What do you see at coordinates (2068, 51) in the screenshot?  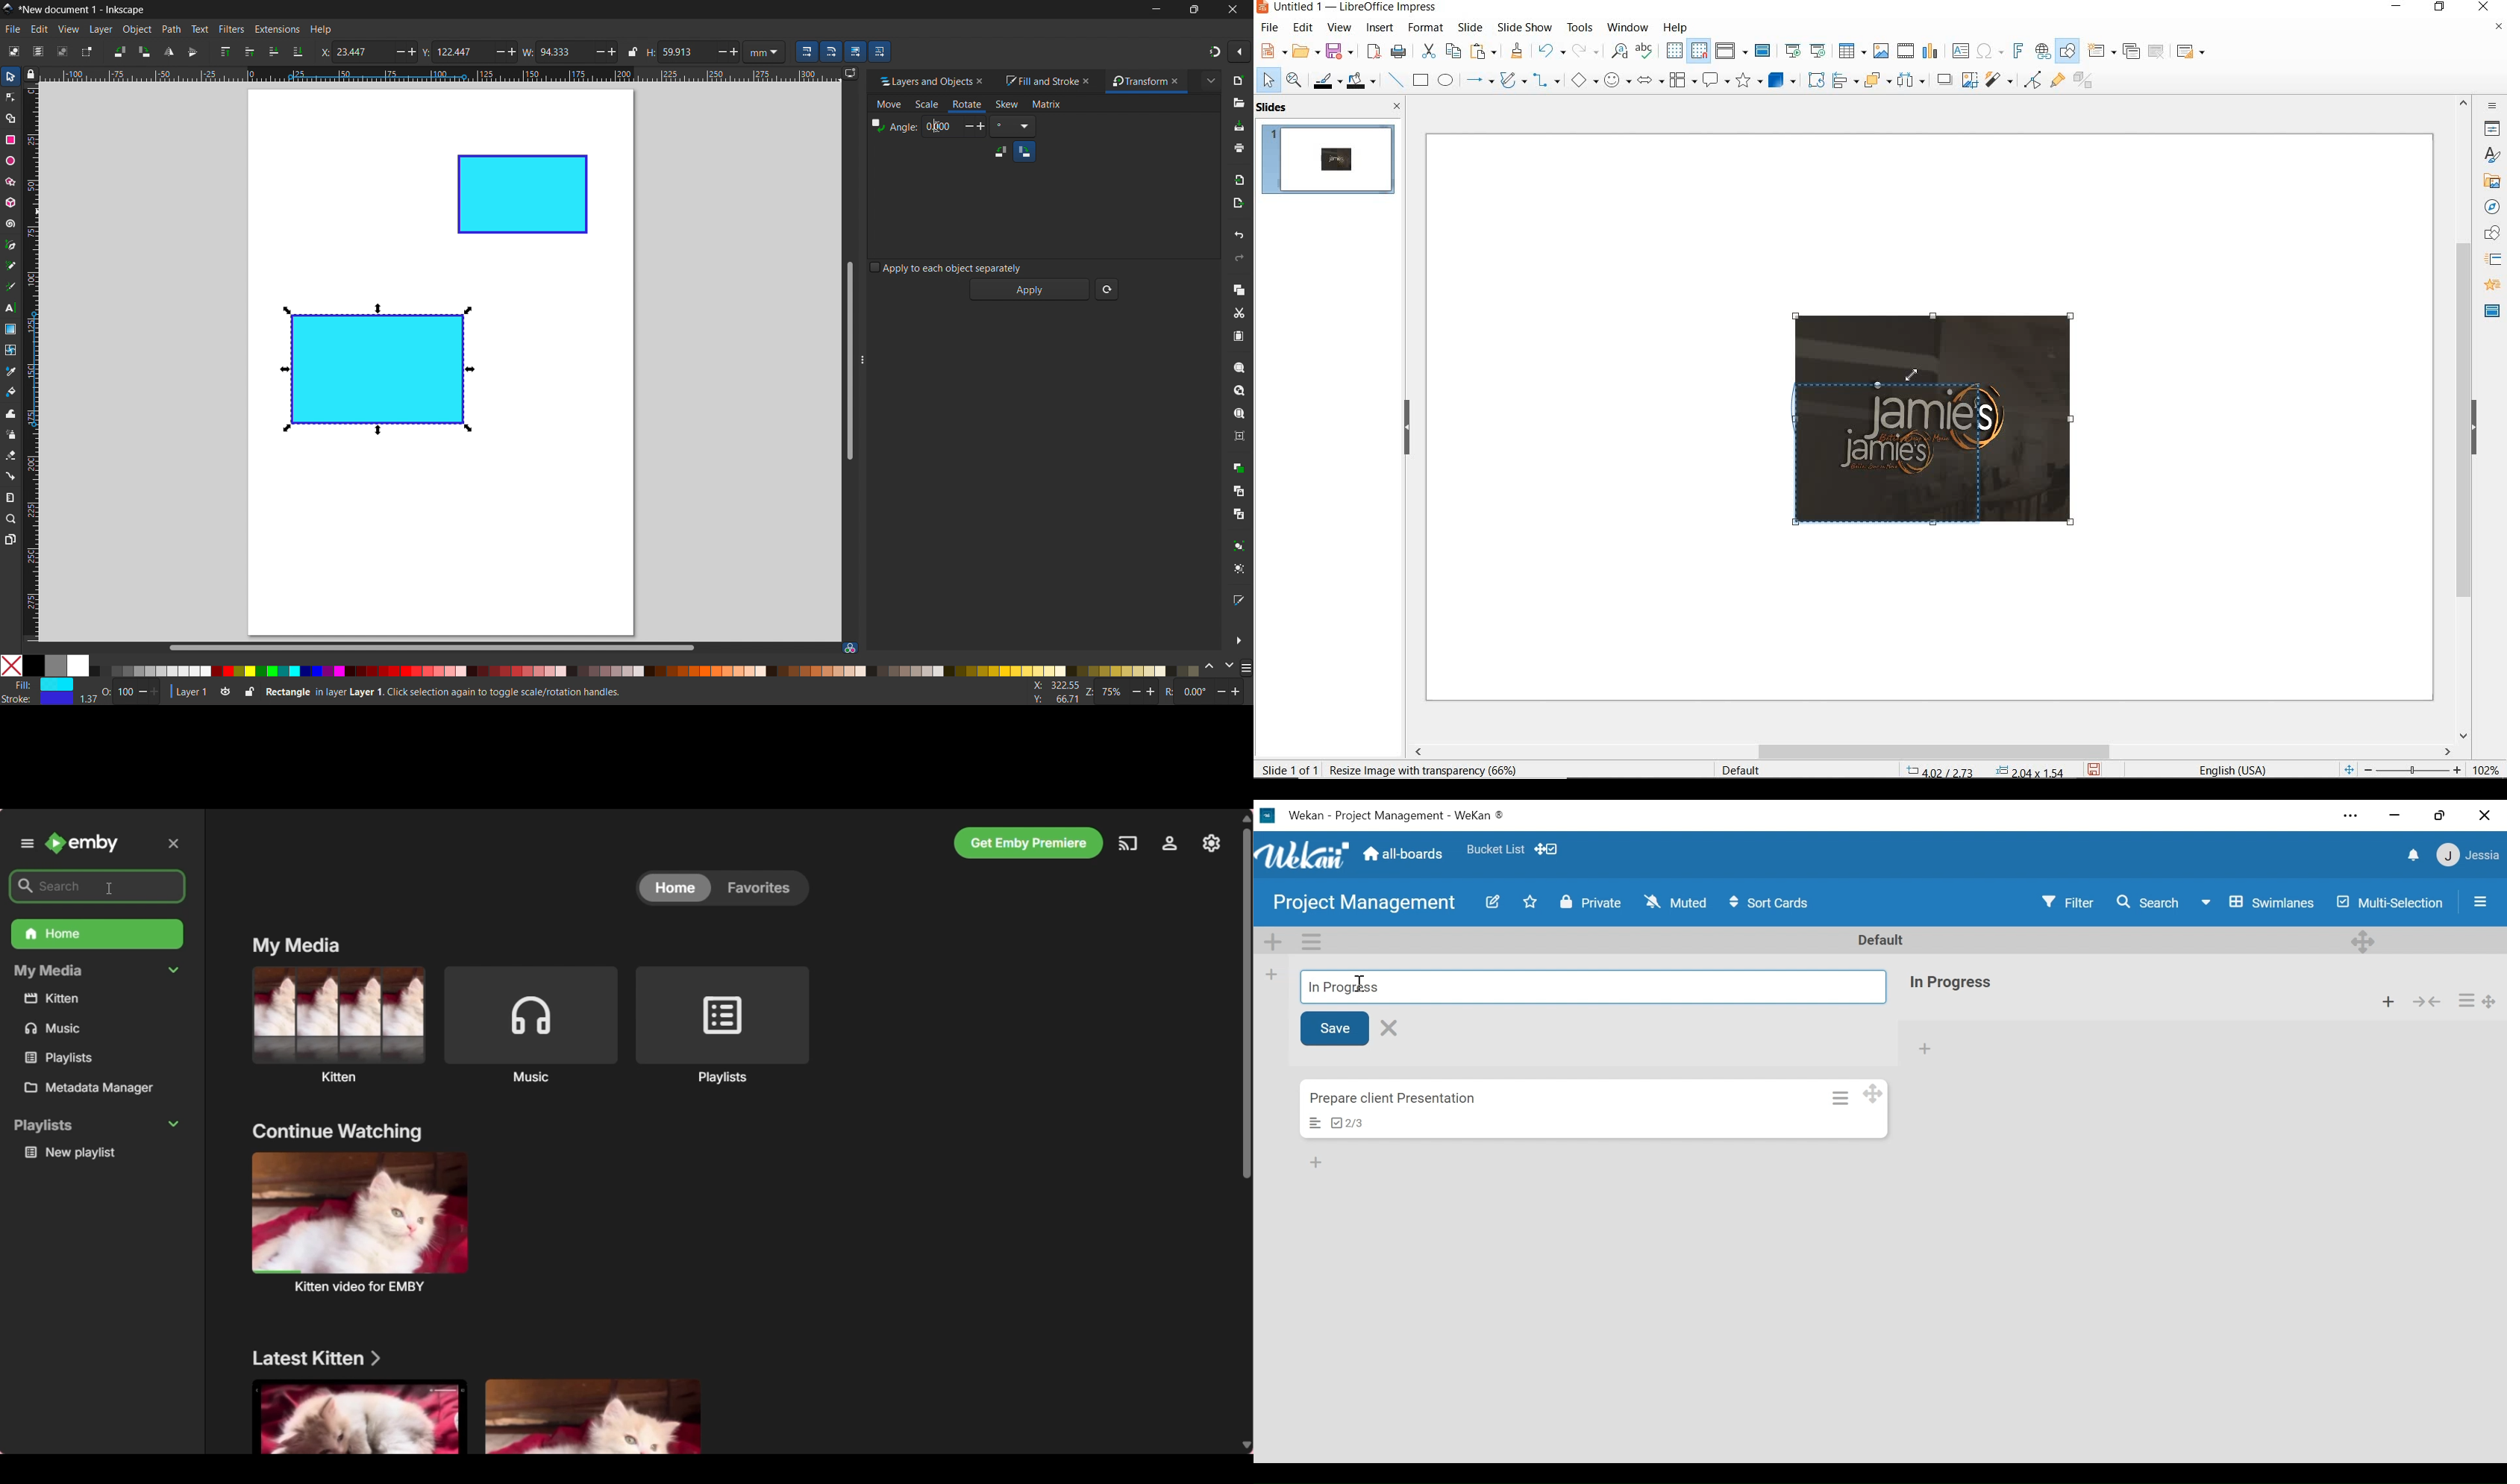 I see `show draw functions` at bounding box center [2068, 51].